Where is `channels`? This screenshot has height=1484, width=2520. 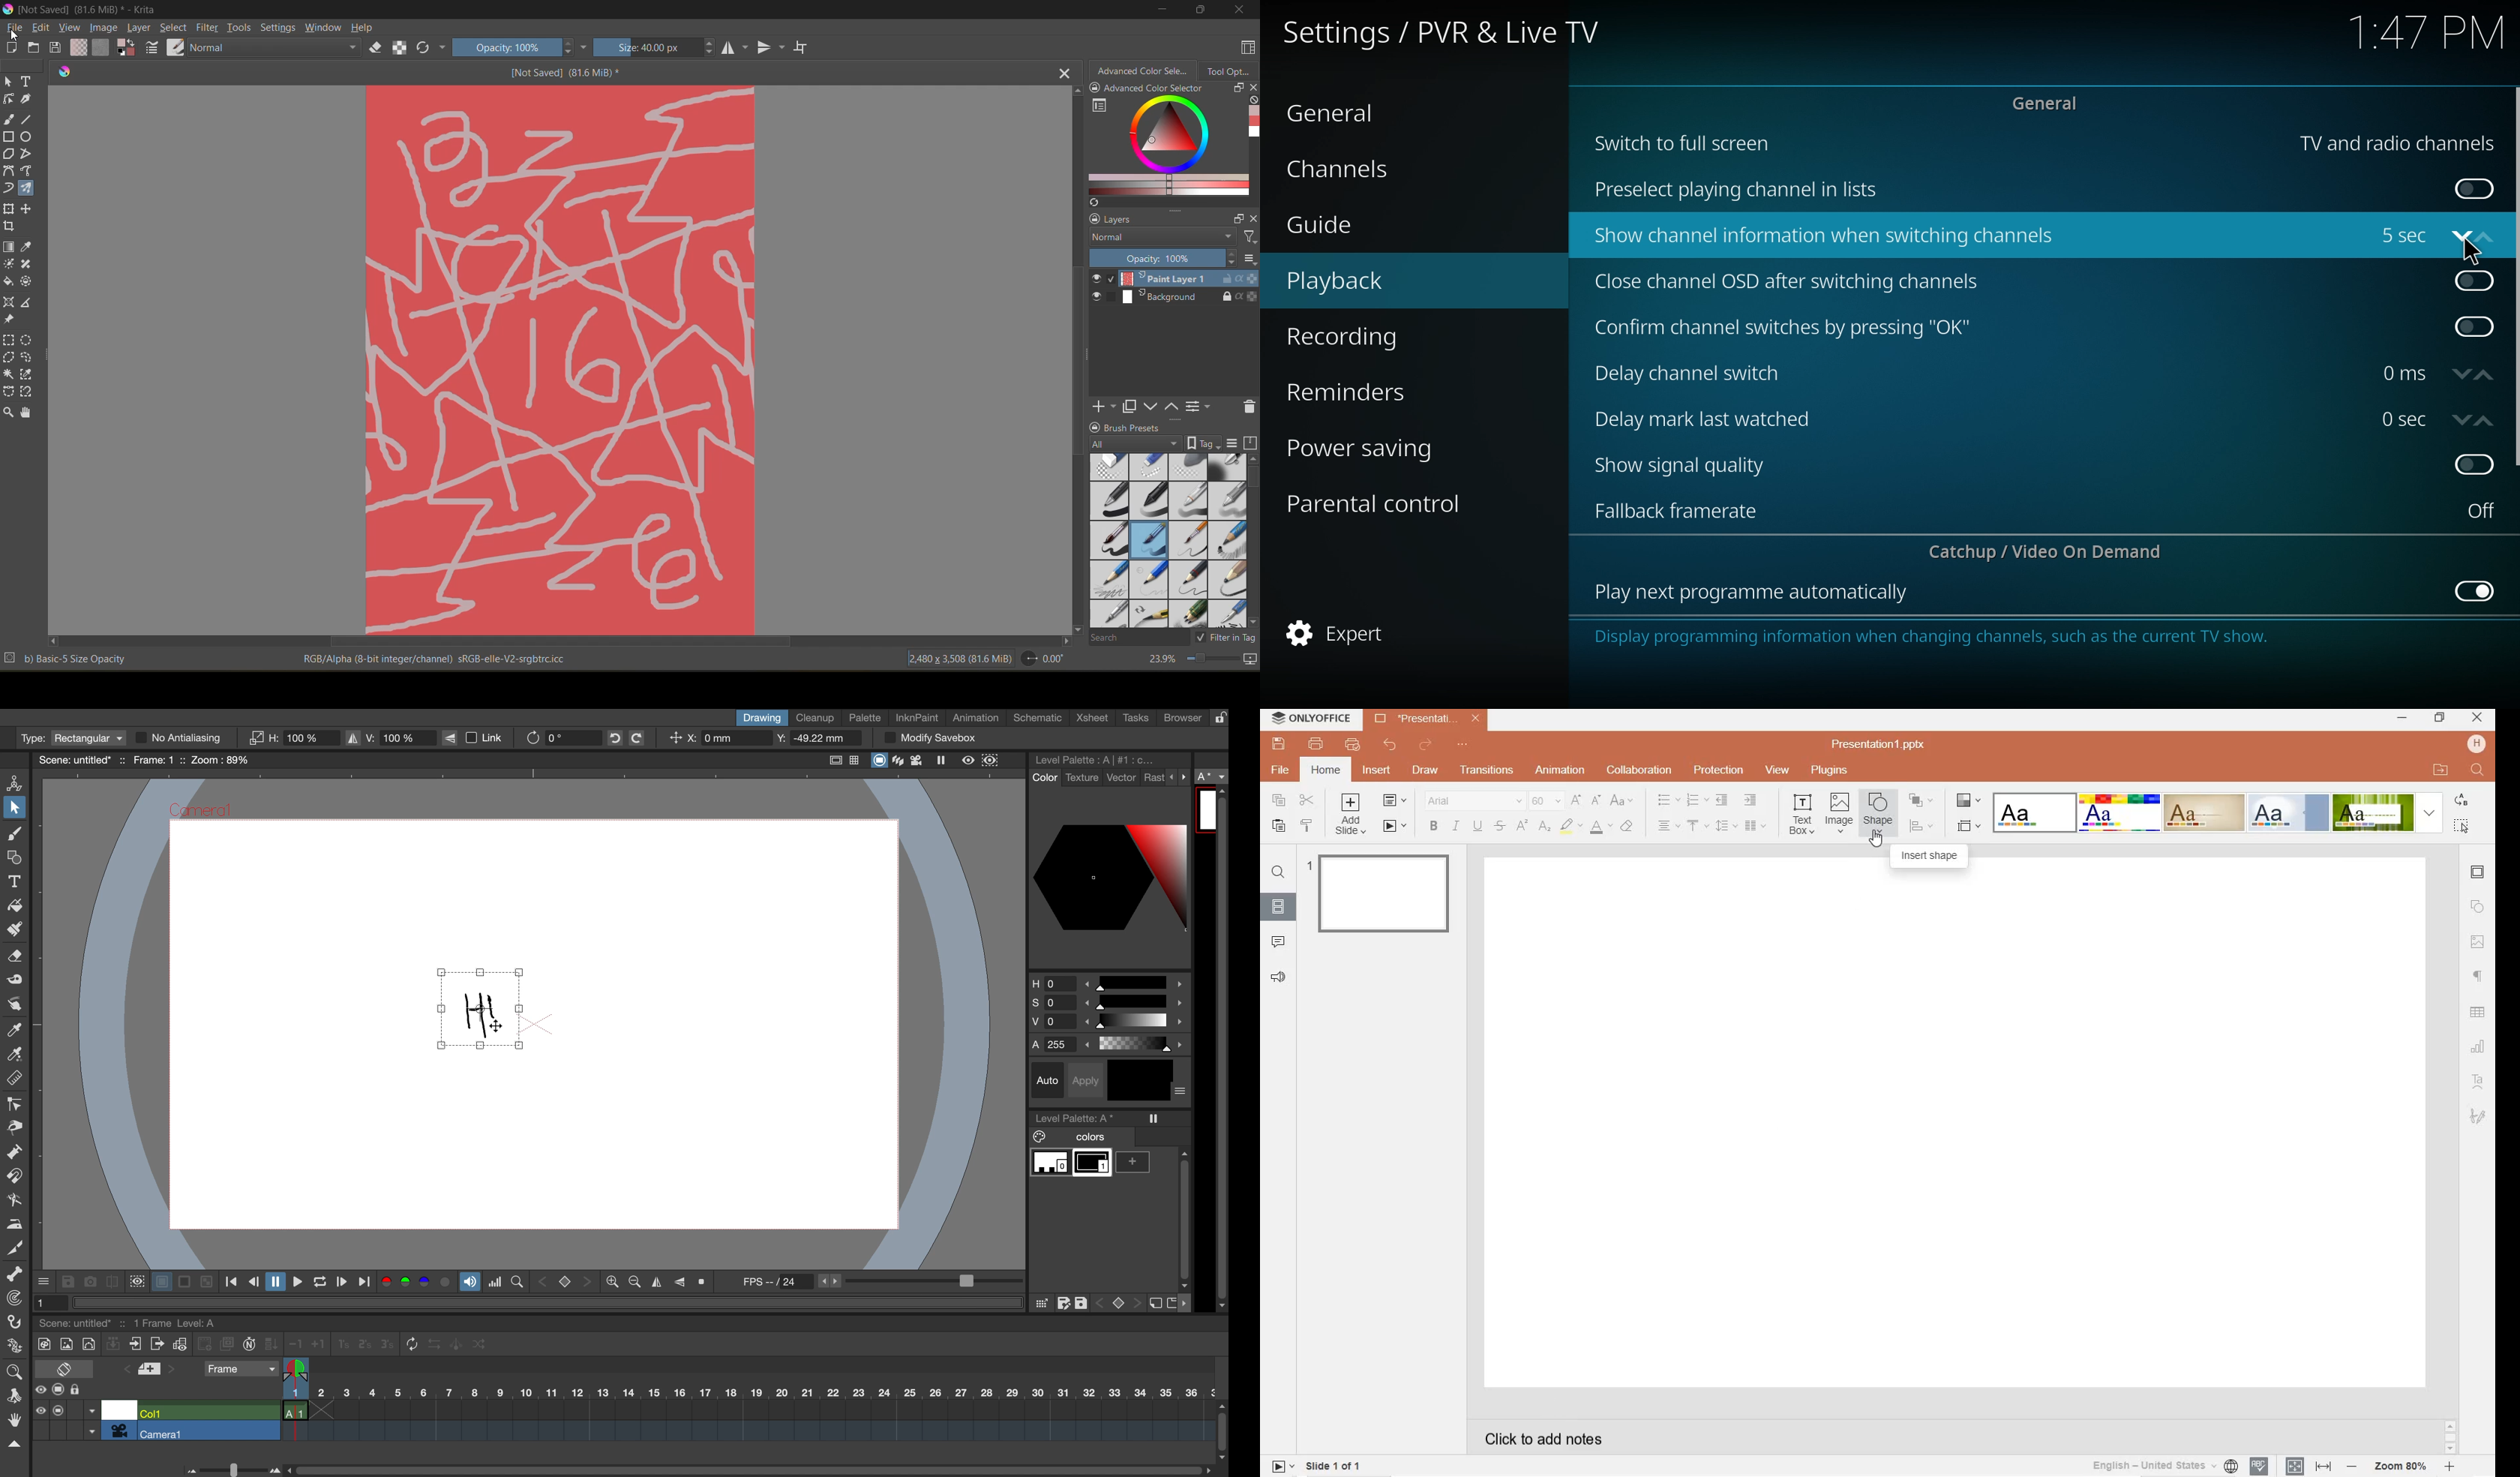
channels is located at coordinates (1365, 167).